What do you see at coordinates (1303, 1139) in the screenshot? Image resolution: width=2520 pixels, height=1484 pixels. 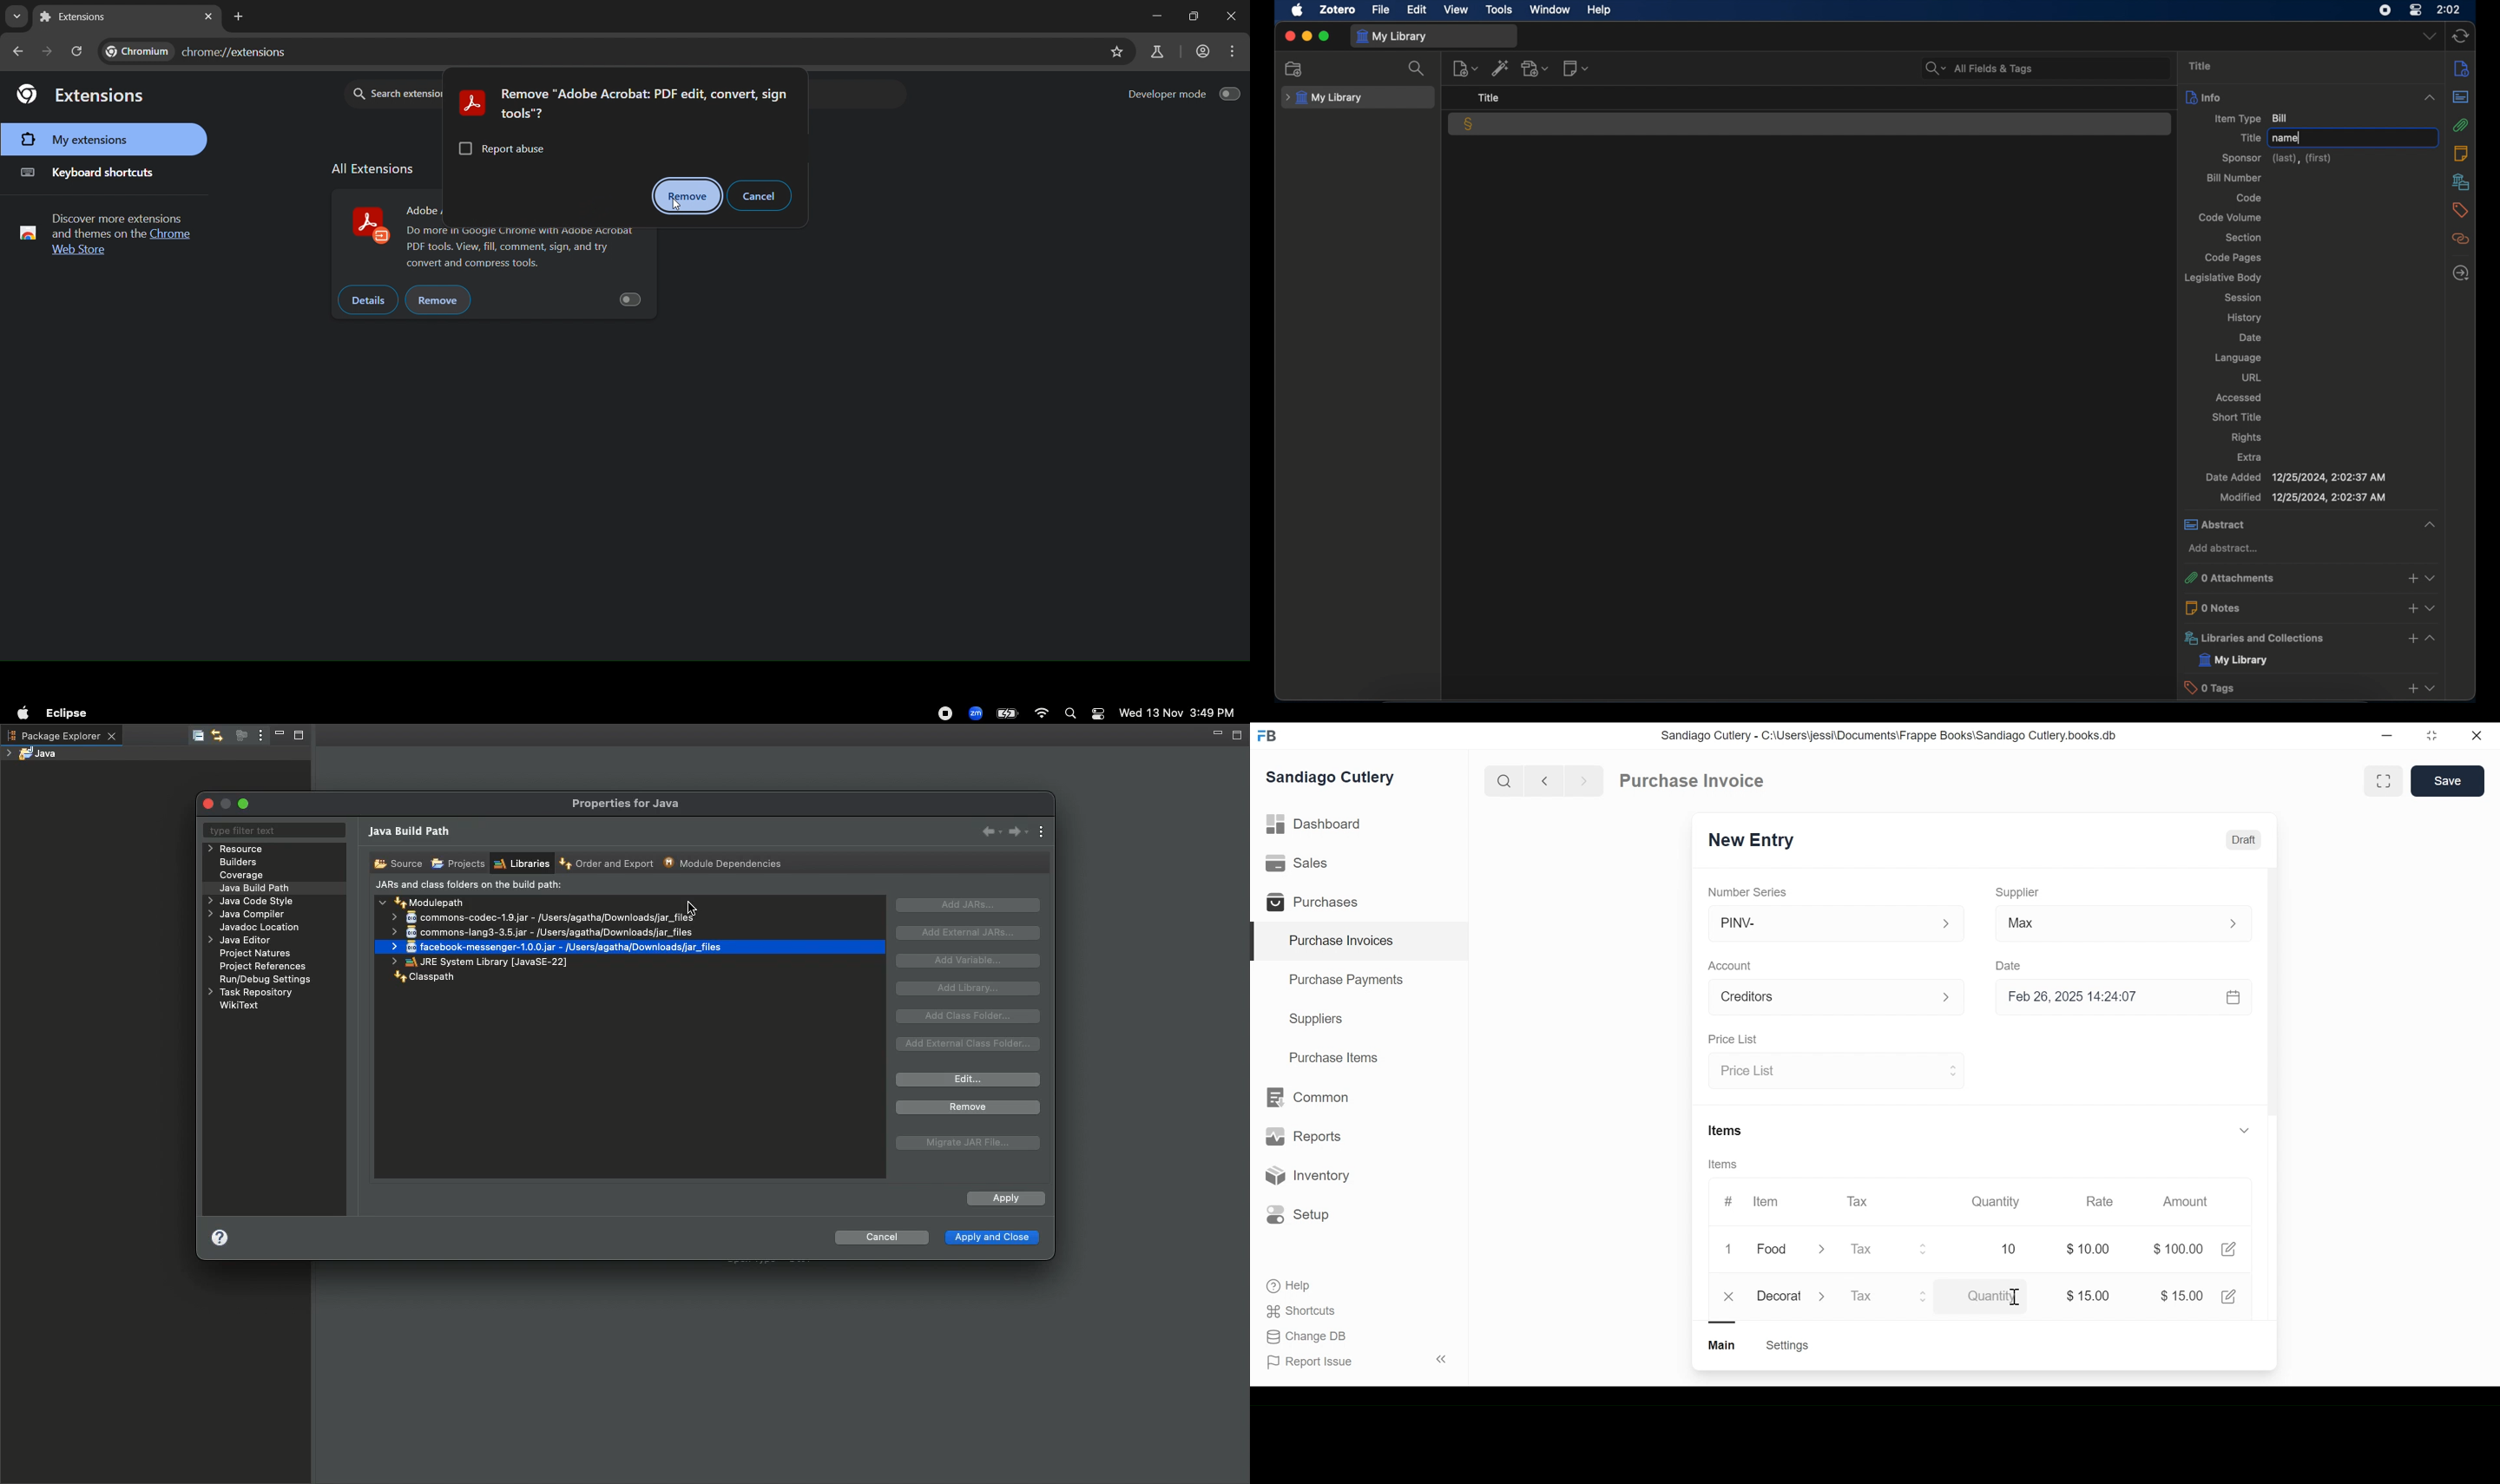 I see `Reports` at bounding box center [1303, 1139].